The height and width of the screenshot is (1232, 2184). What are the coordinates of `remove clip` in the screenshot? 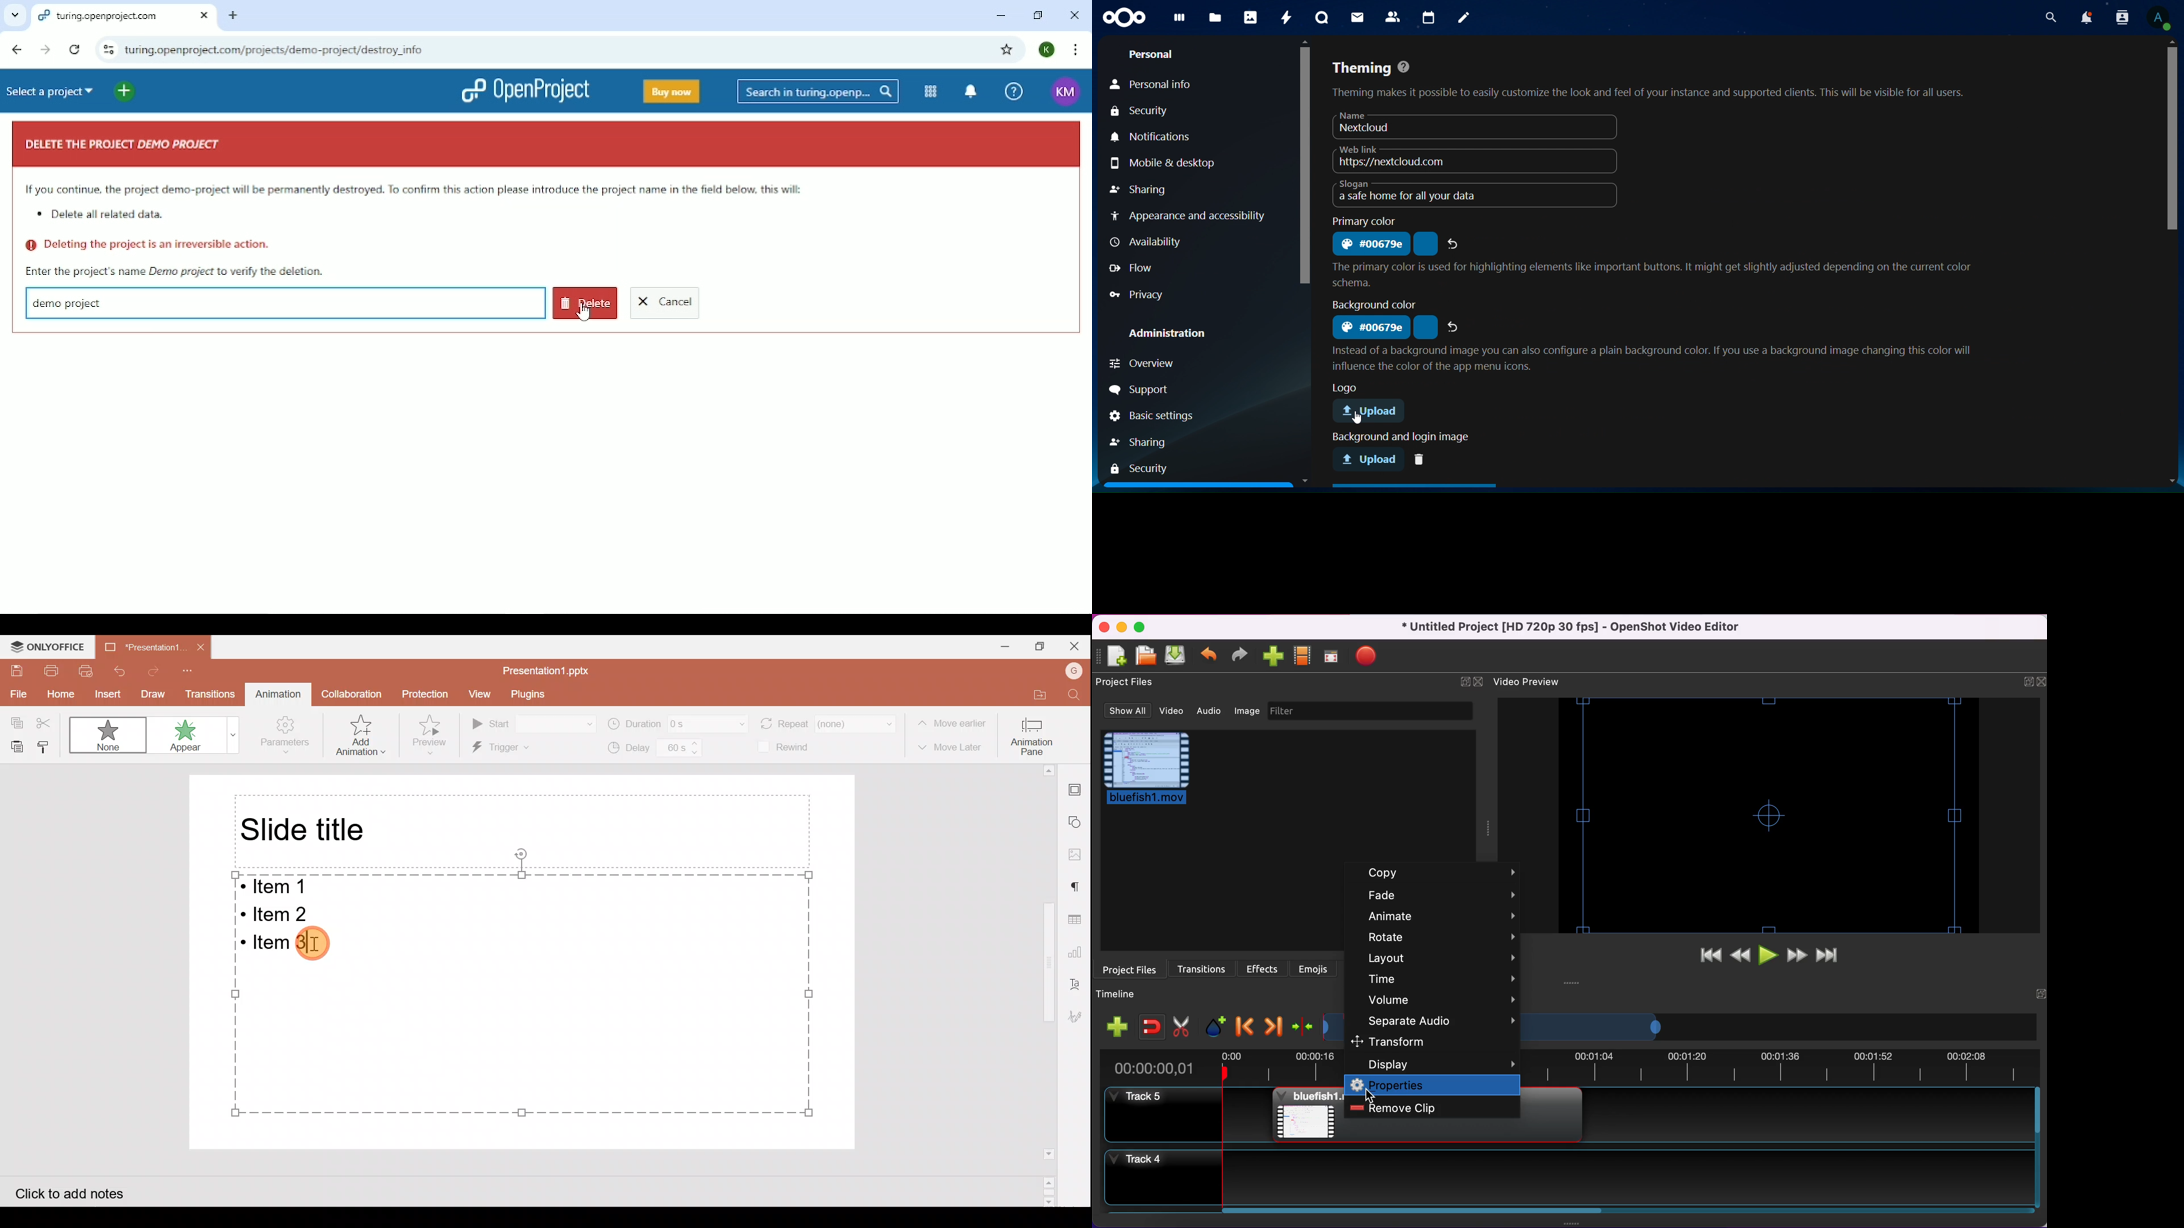 It's located at (1411, 1108).